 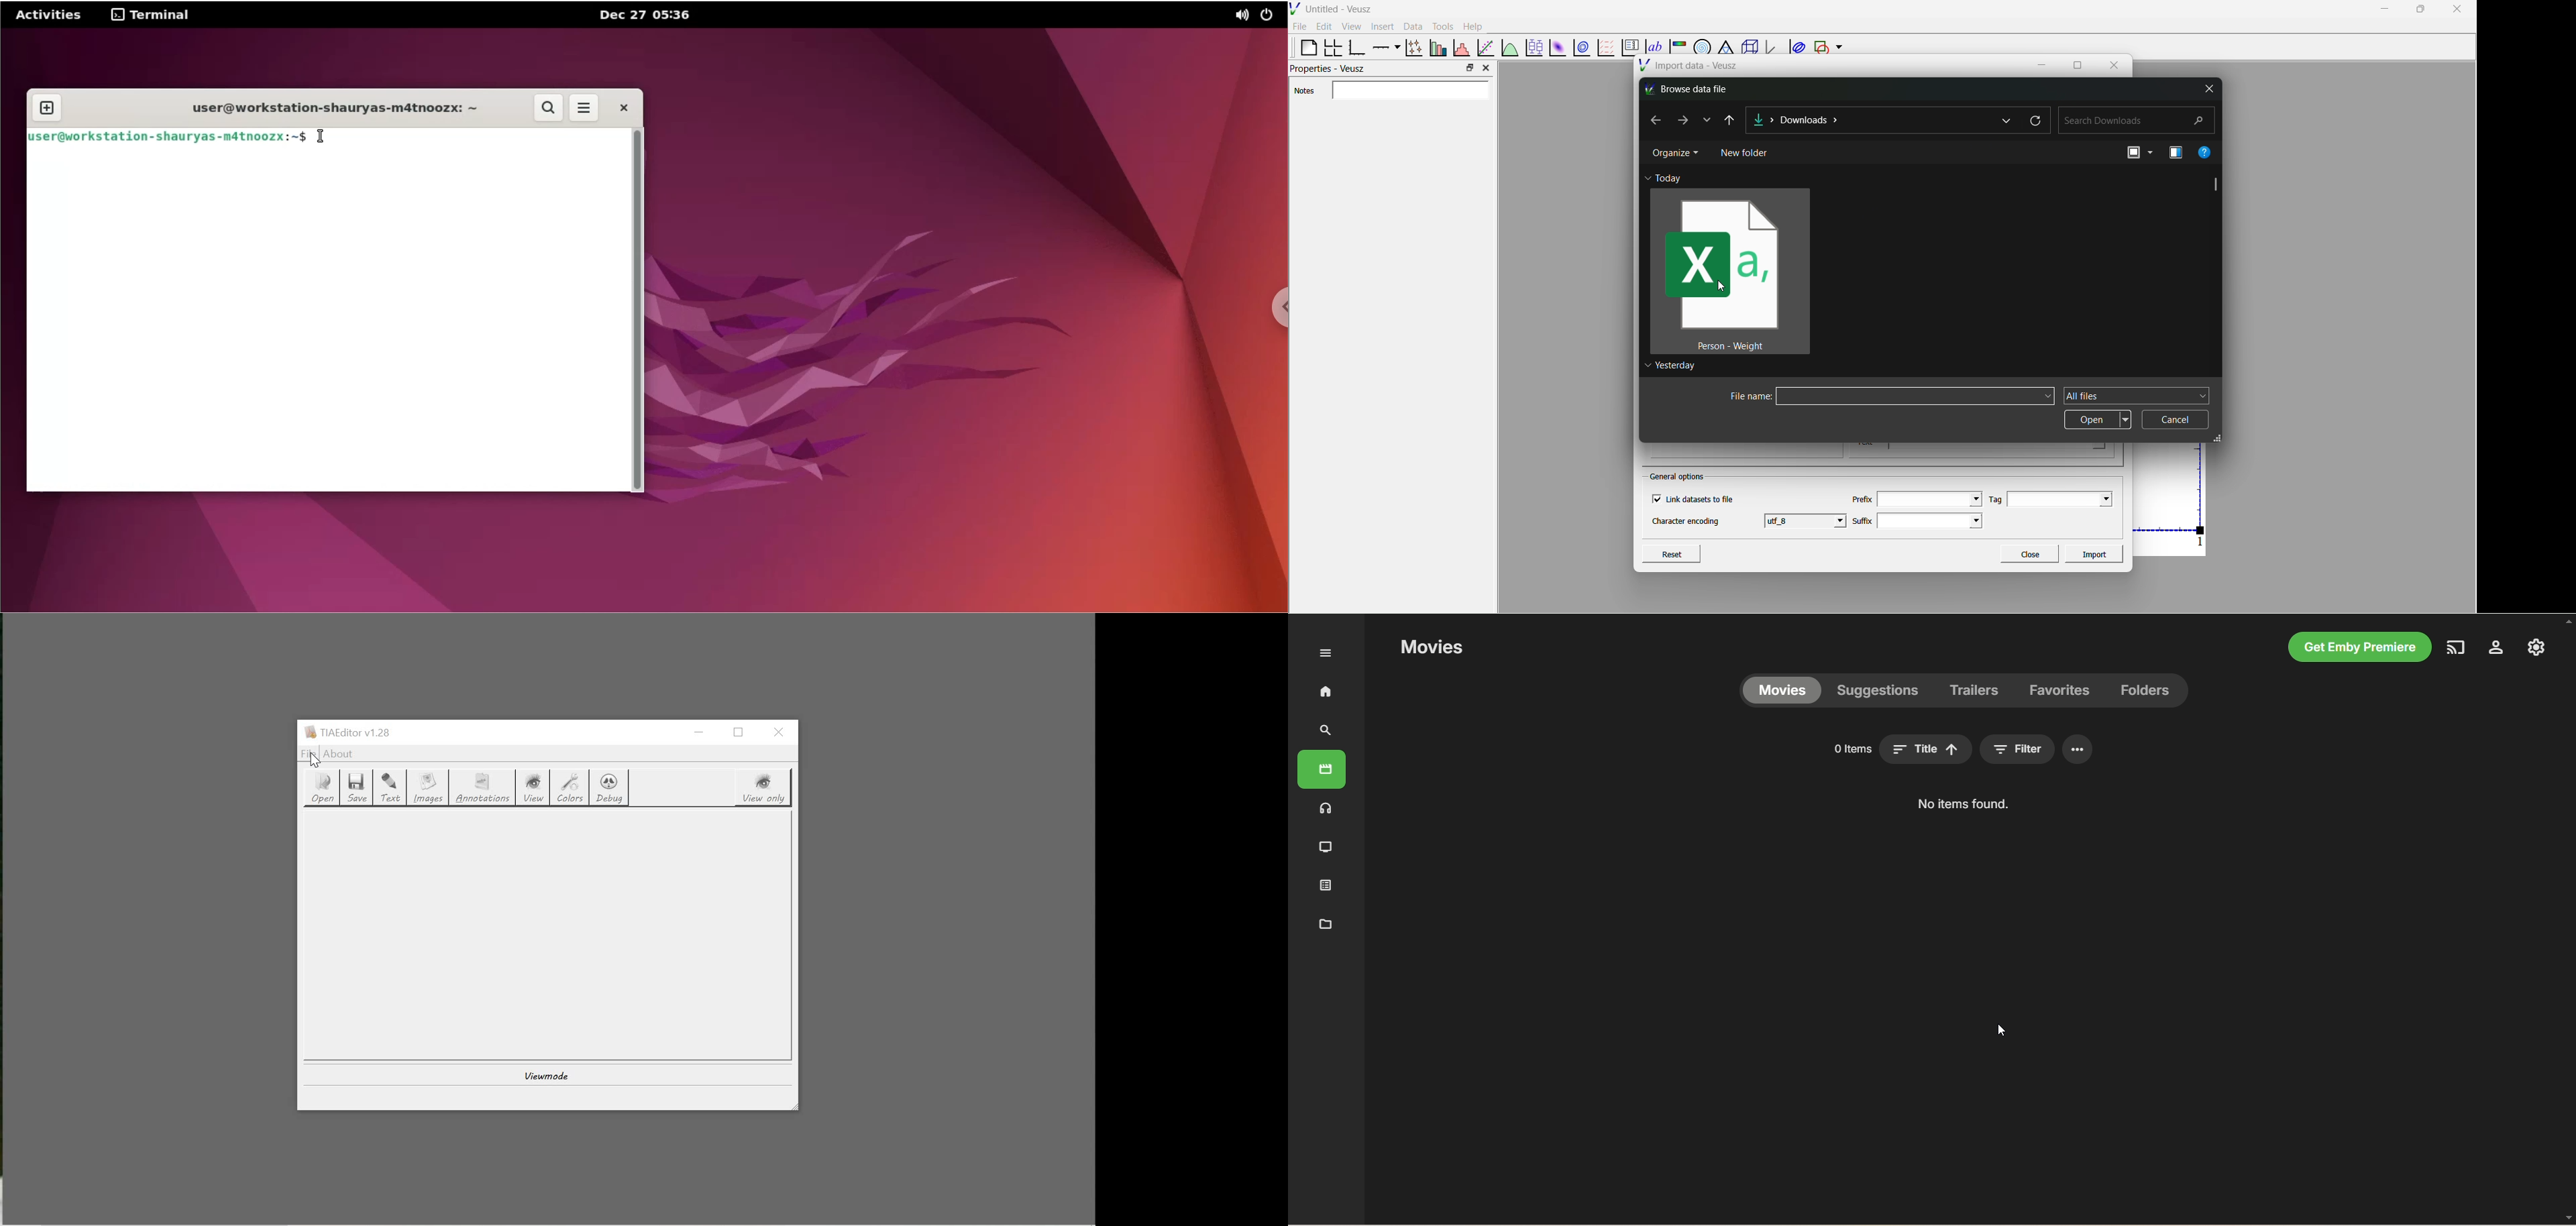 I want to click on maximize, so click(x=2420, y=8).